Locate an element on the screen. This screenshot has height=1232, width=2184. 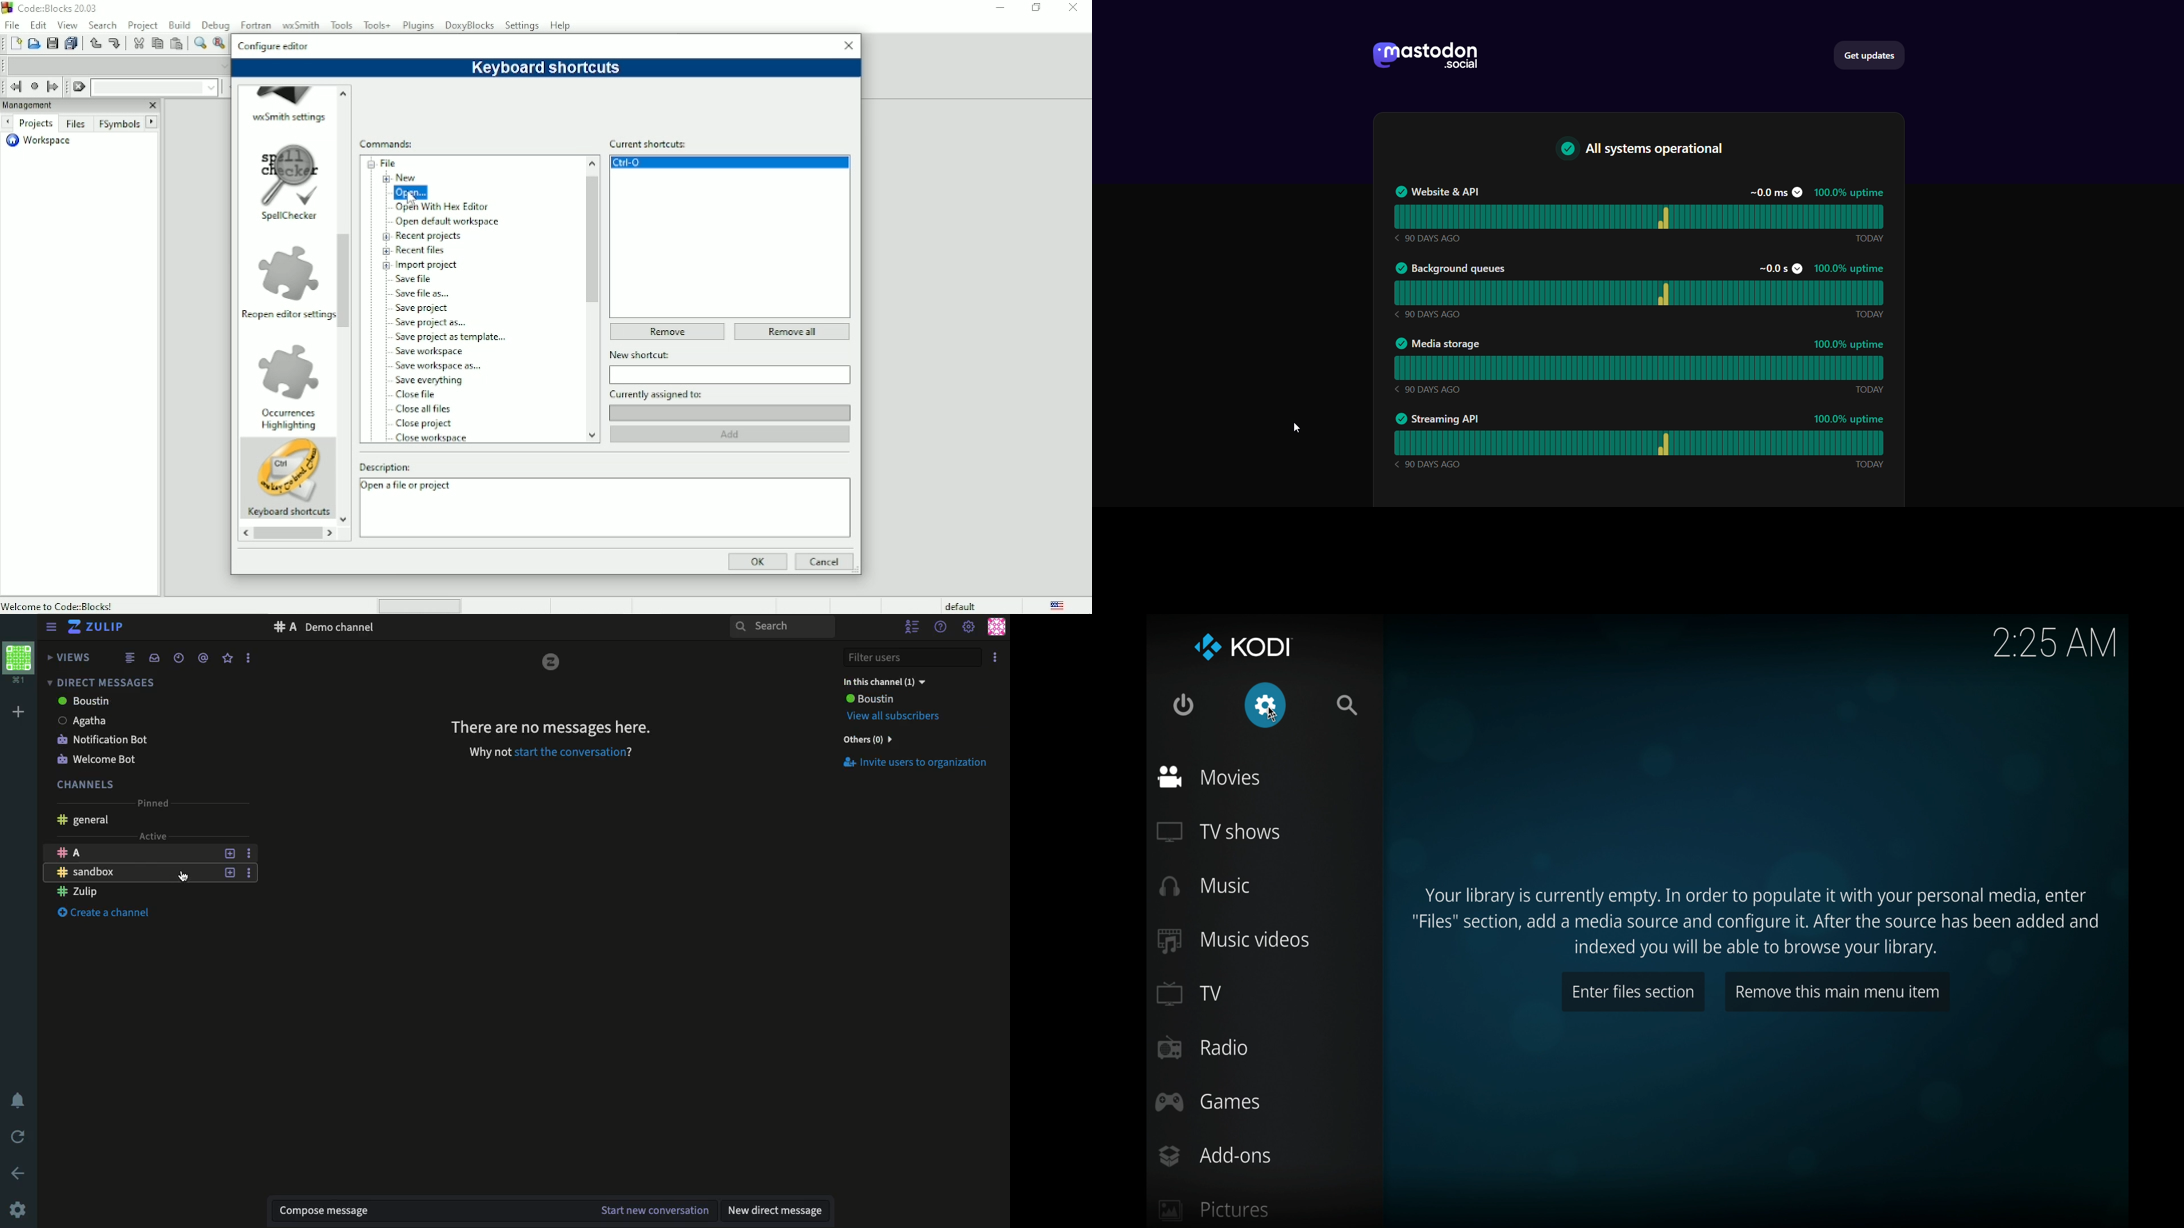
Managment is located at coordinates (57, 105).